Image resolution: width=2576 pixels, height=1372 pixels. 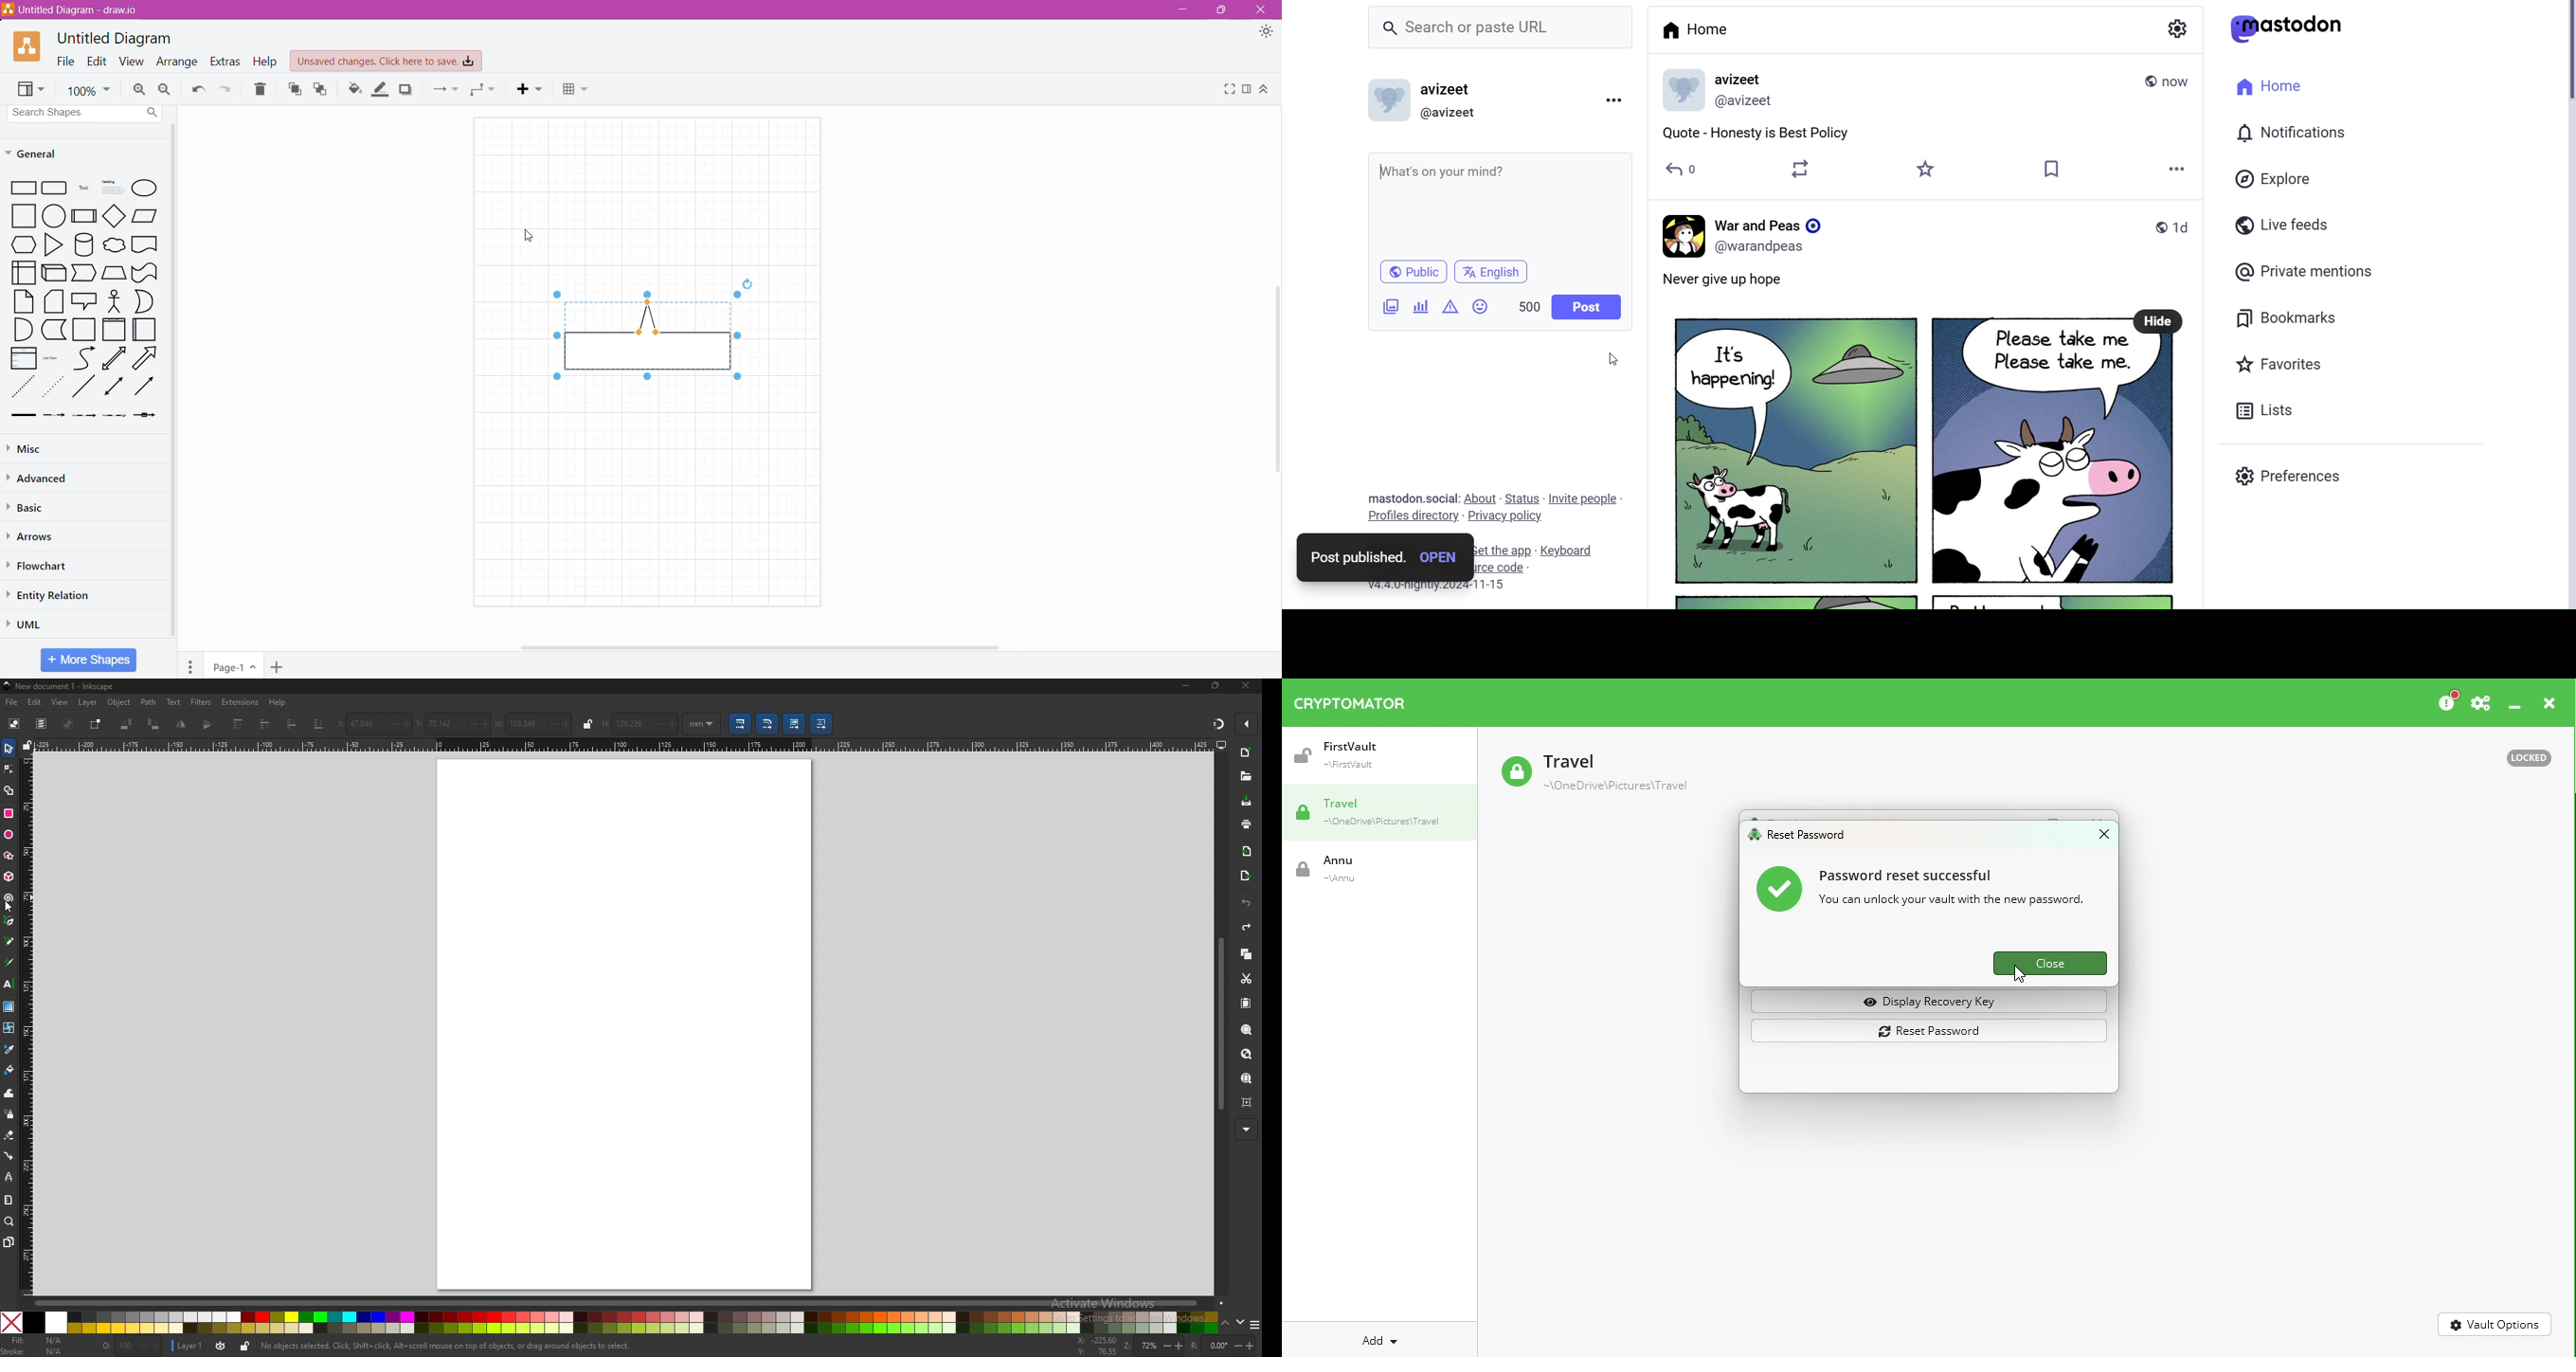 What do you see at coordinates (97, 61) in the screenshot?
I see `Edit` at bounding box center [97, 61].